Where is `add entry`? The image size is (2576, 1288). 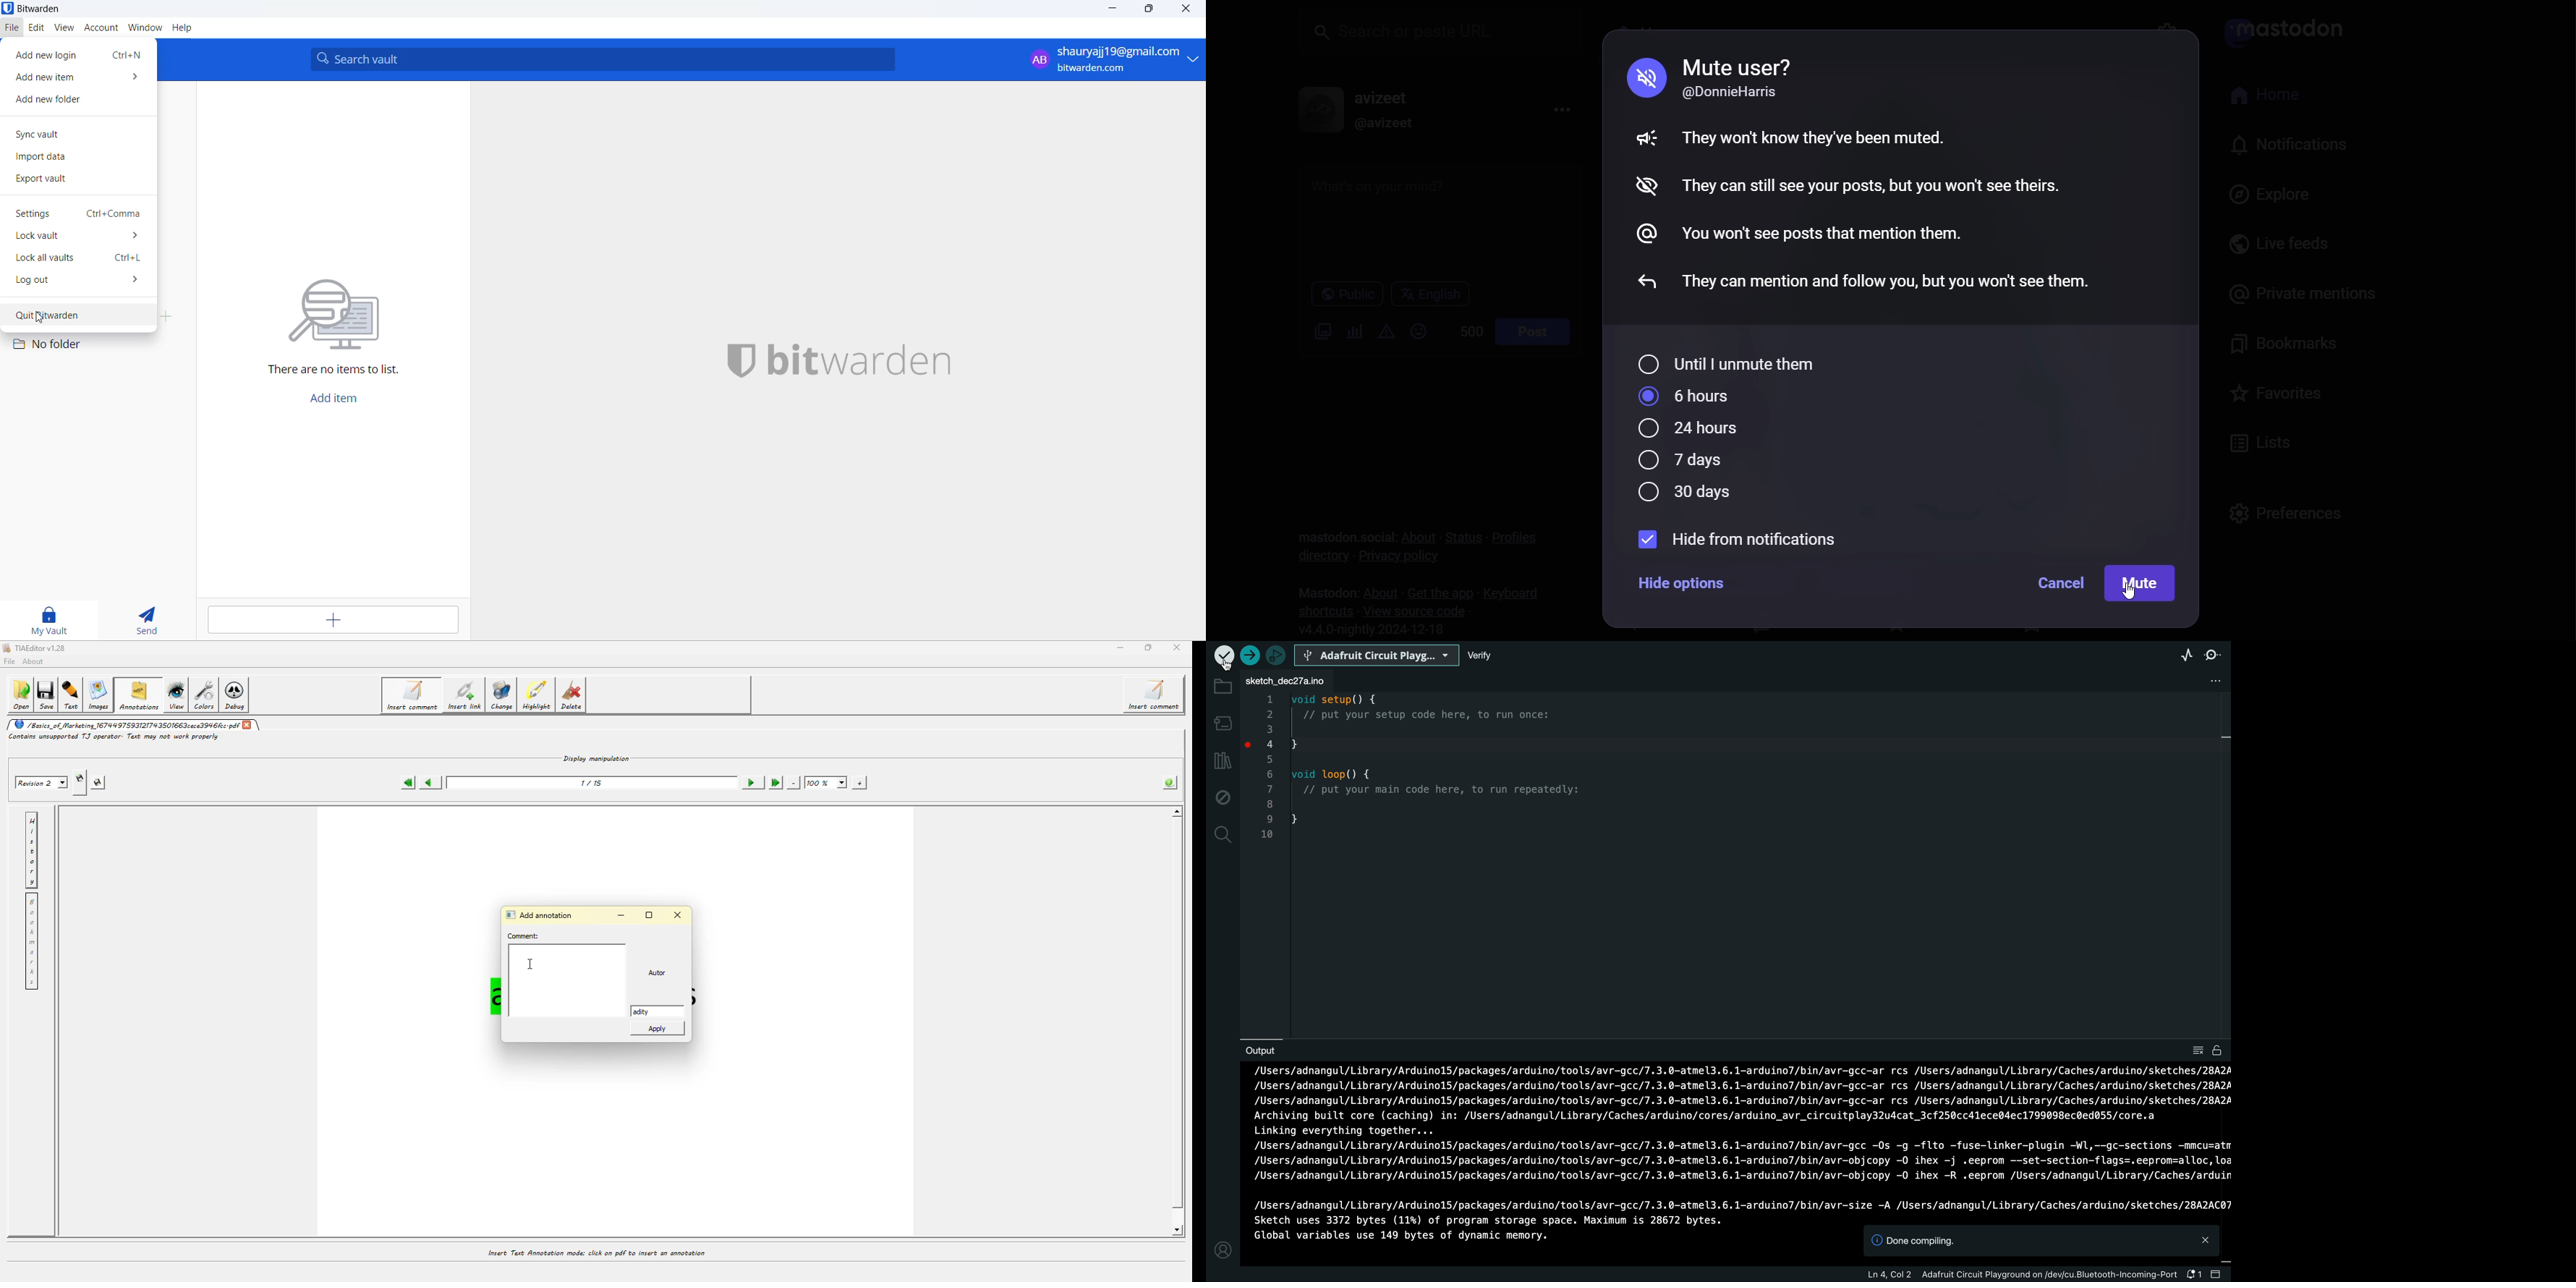 add entry is located at coordinates (339, 621).